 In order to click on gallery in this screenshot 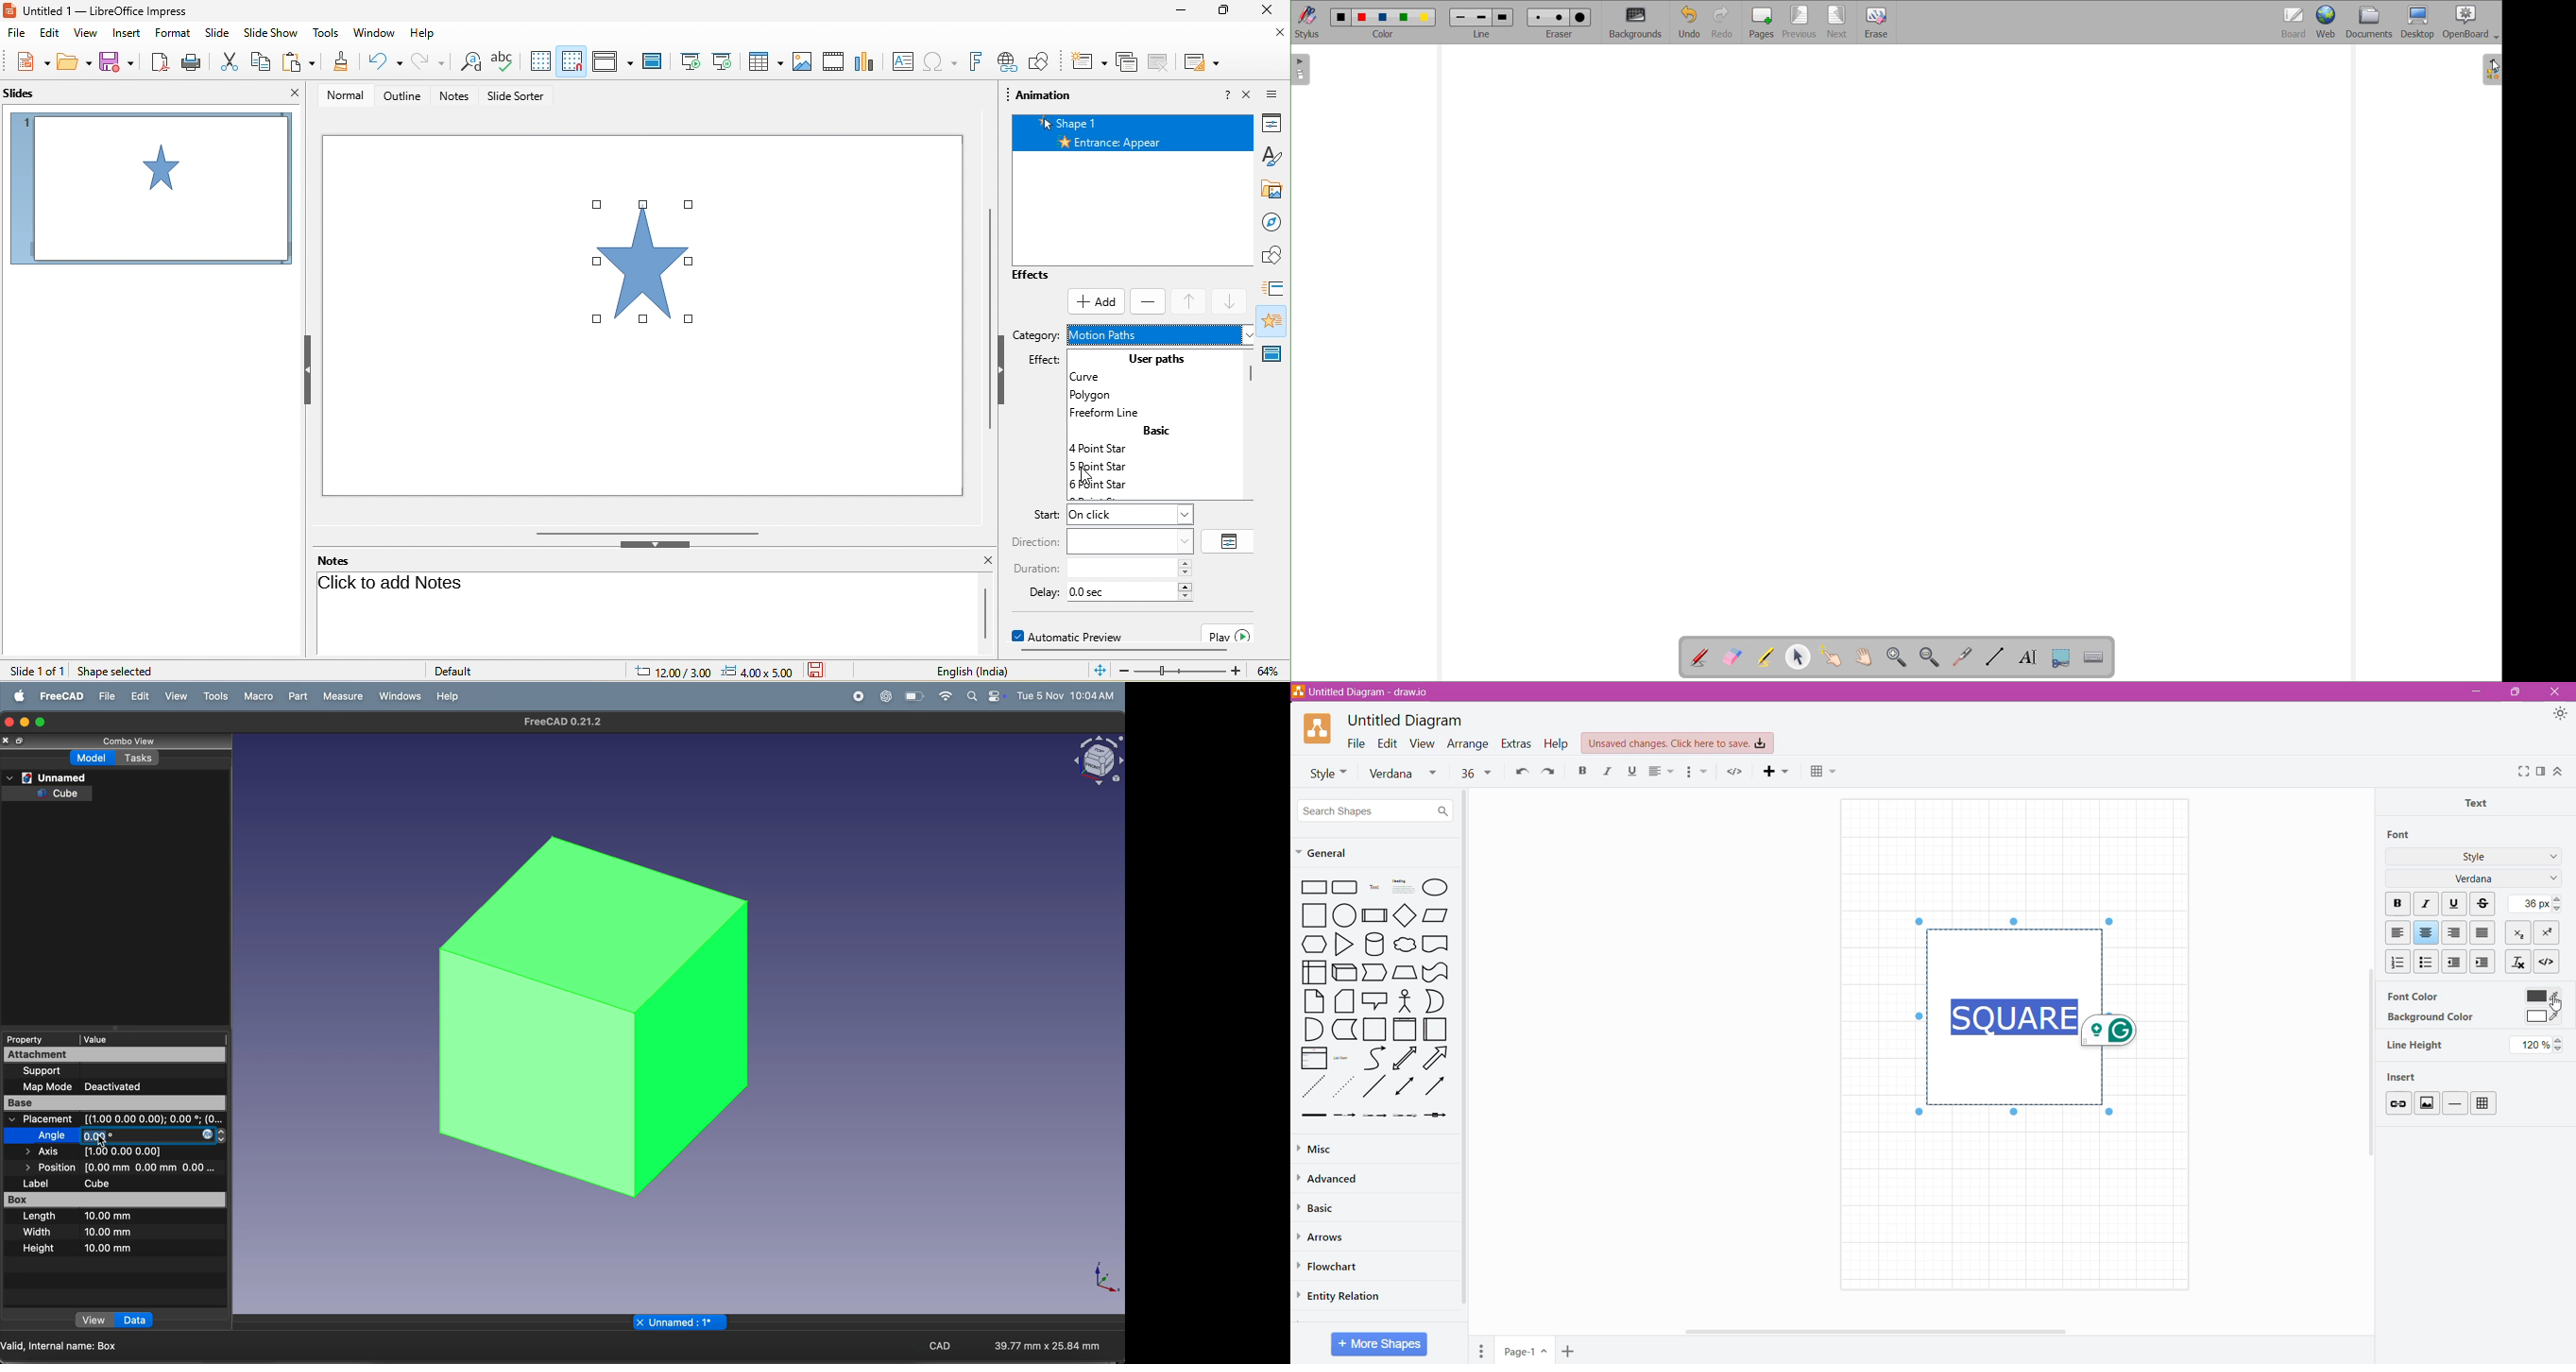, I will do `click(1276, 190)`.